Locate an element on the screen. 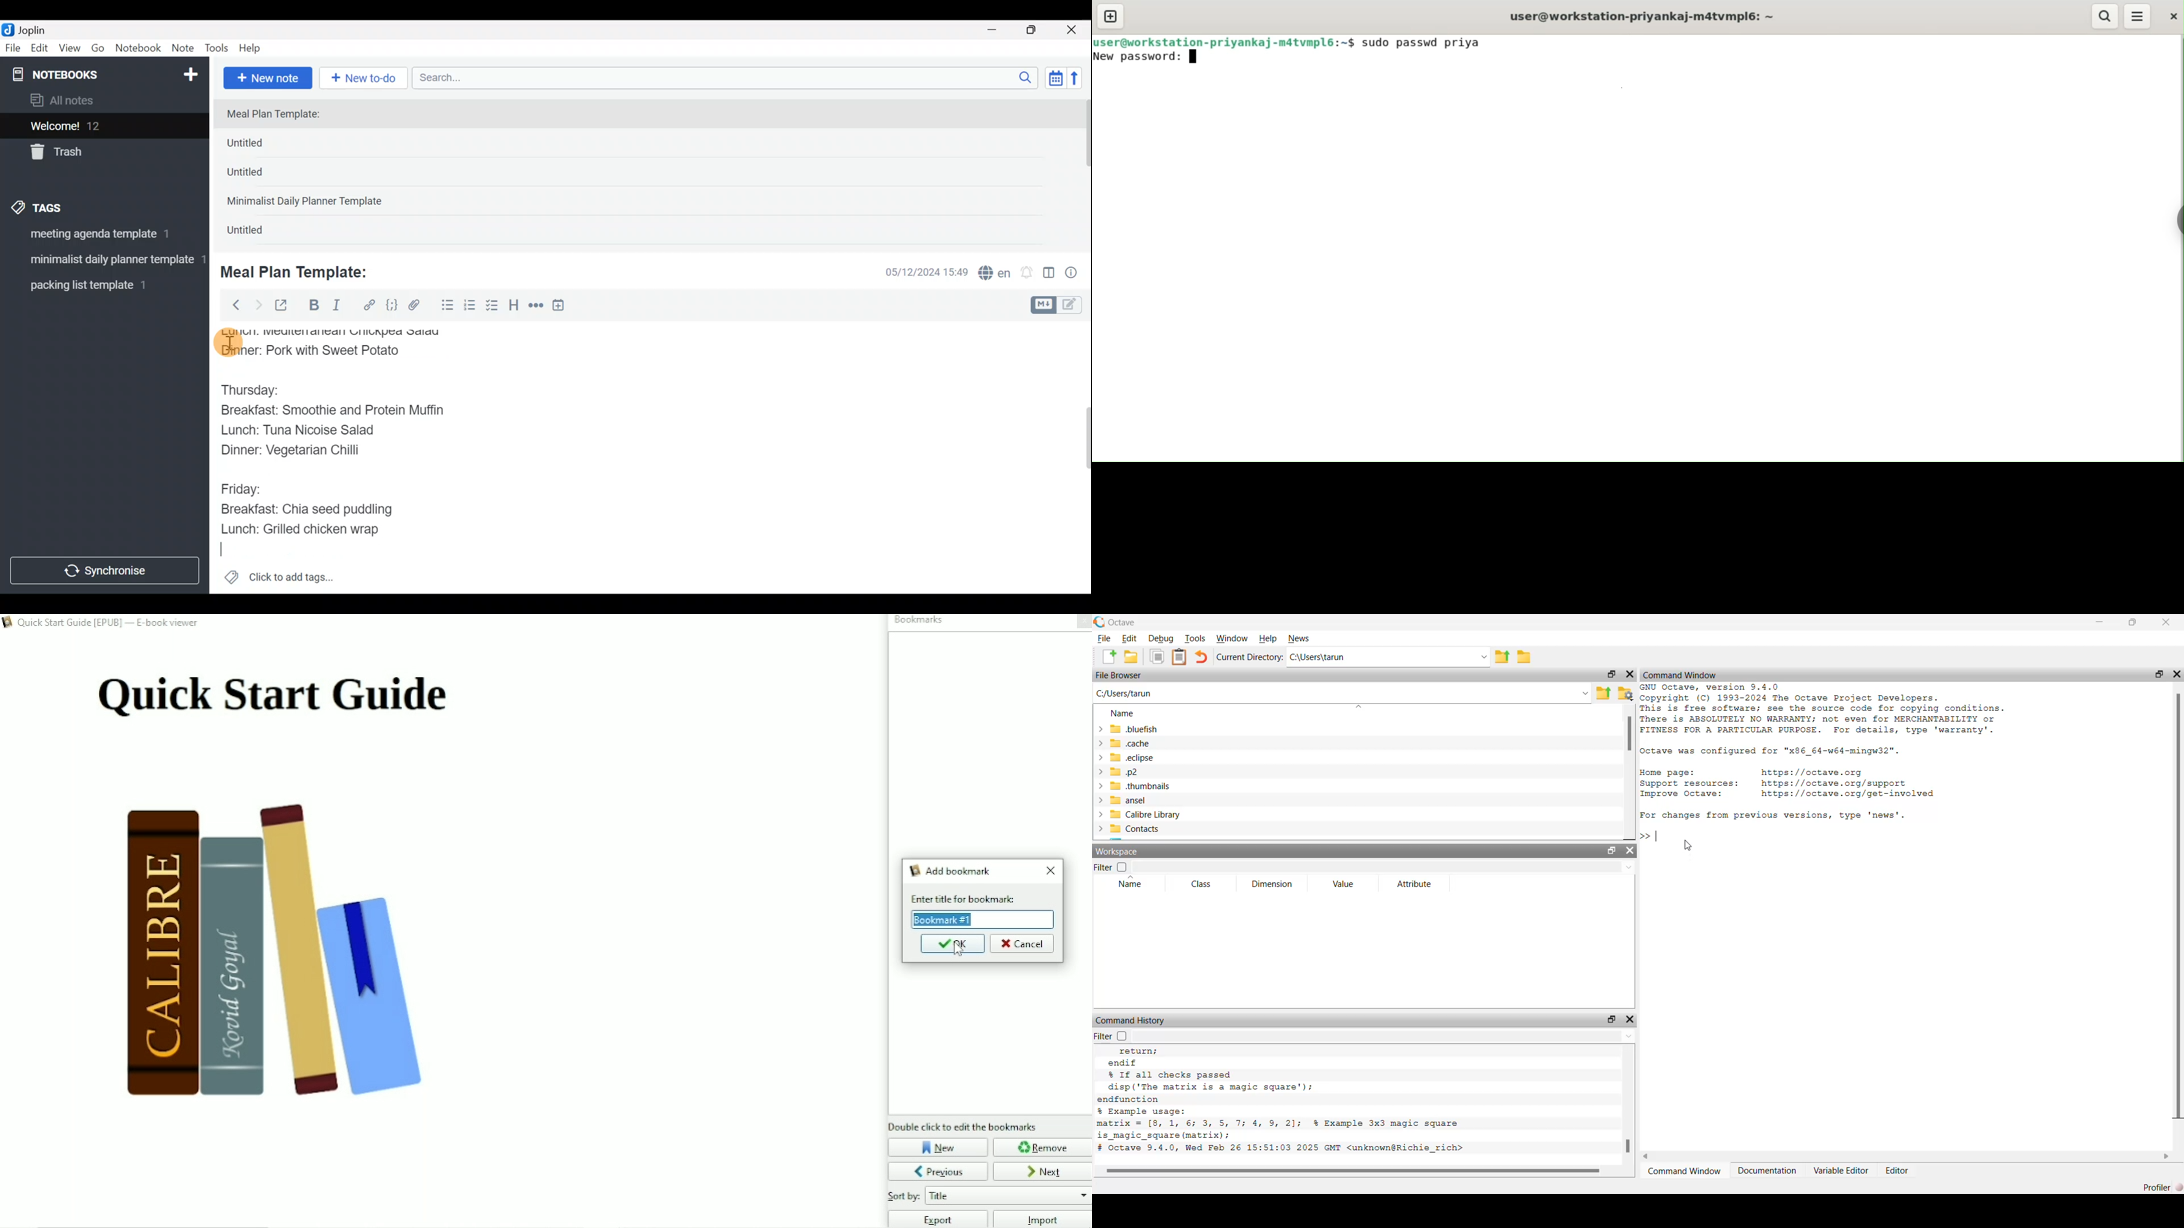 This screenshot has width=2184, height=1232. Welcome! is located at coordinates (103, 127).